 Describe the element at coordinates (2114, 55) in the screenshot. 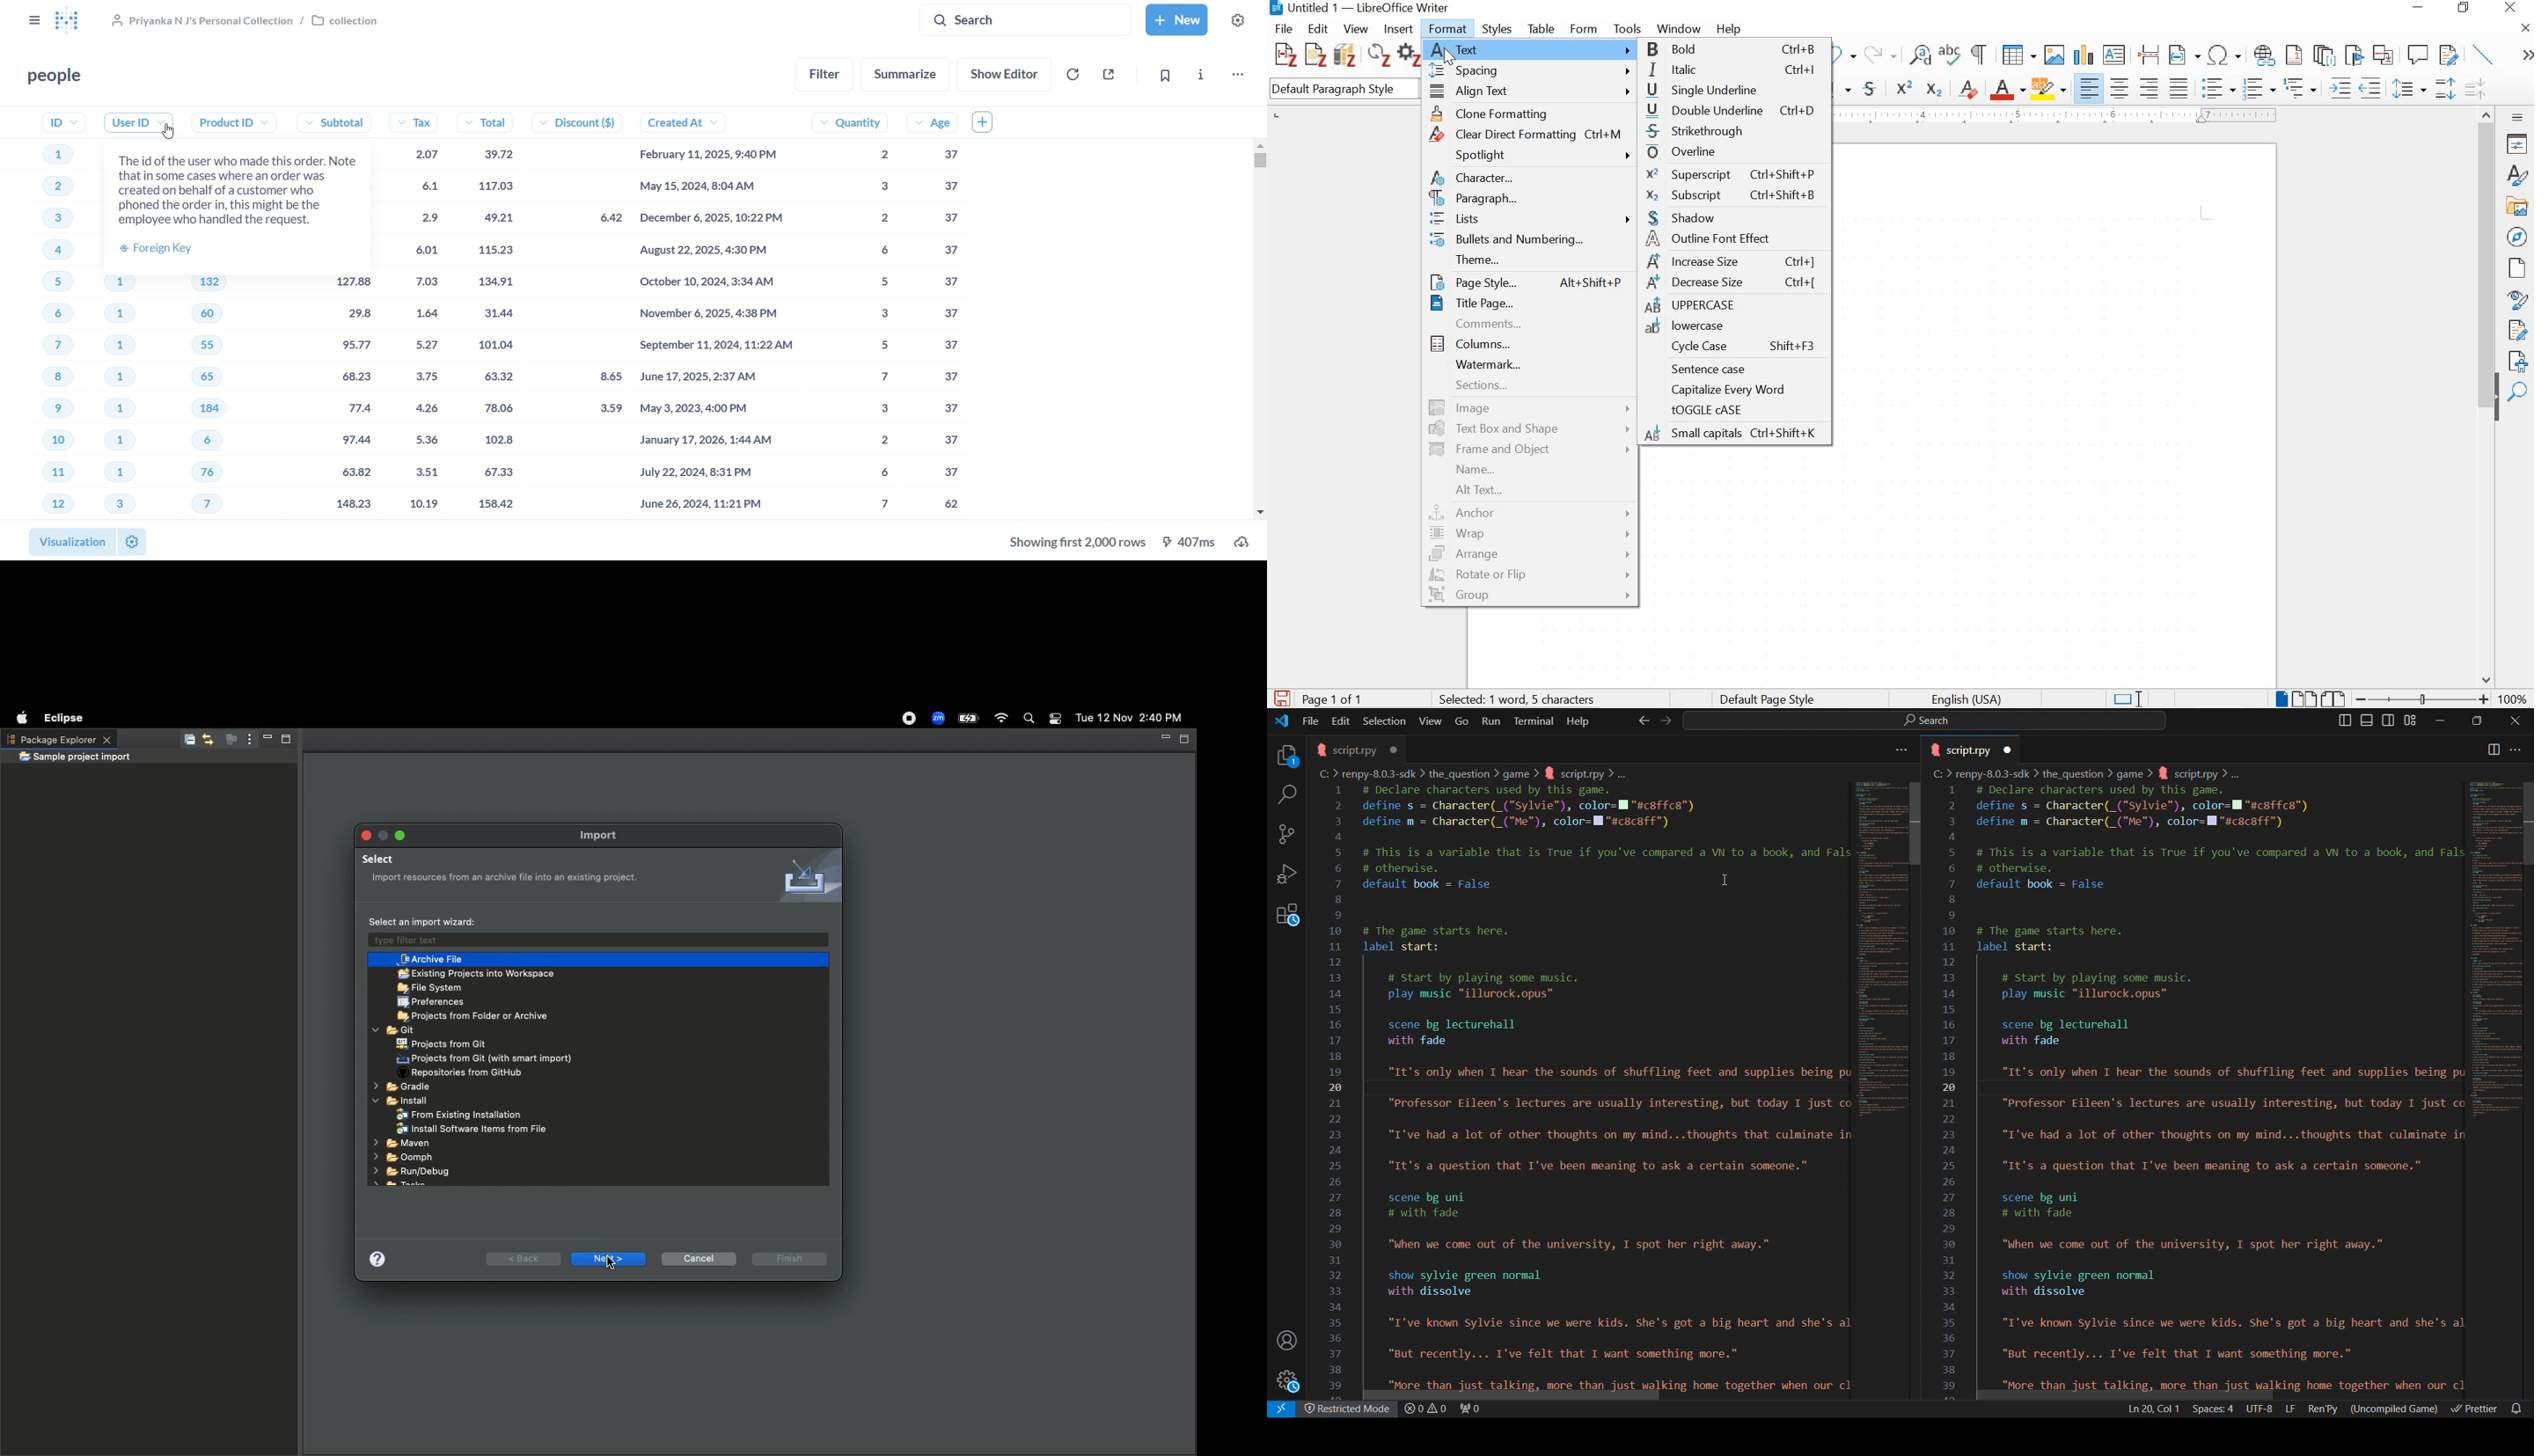

I see `insert text box` at that location.